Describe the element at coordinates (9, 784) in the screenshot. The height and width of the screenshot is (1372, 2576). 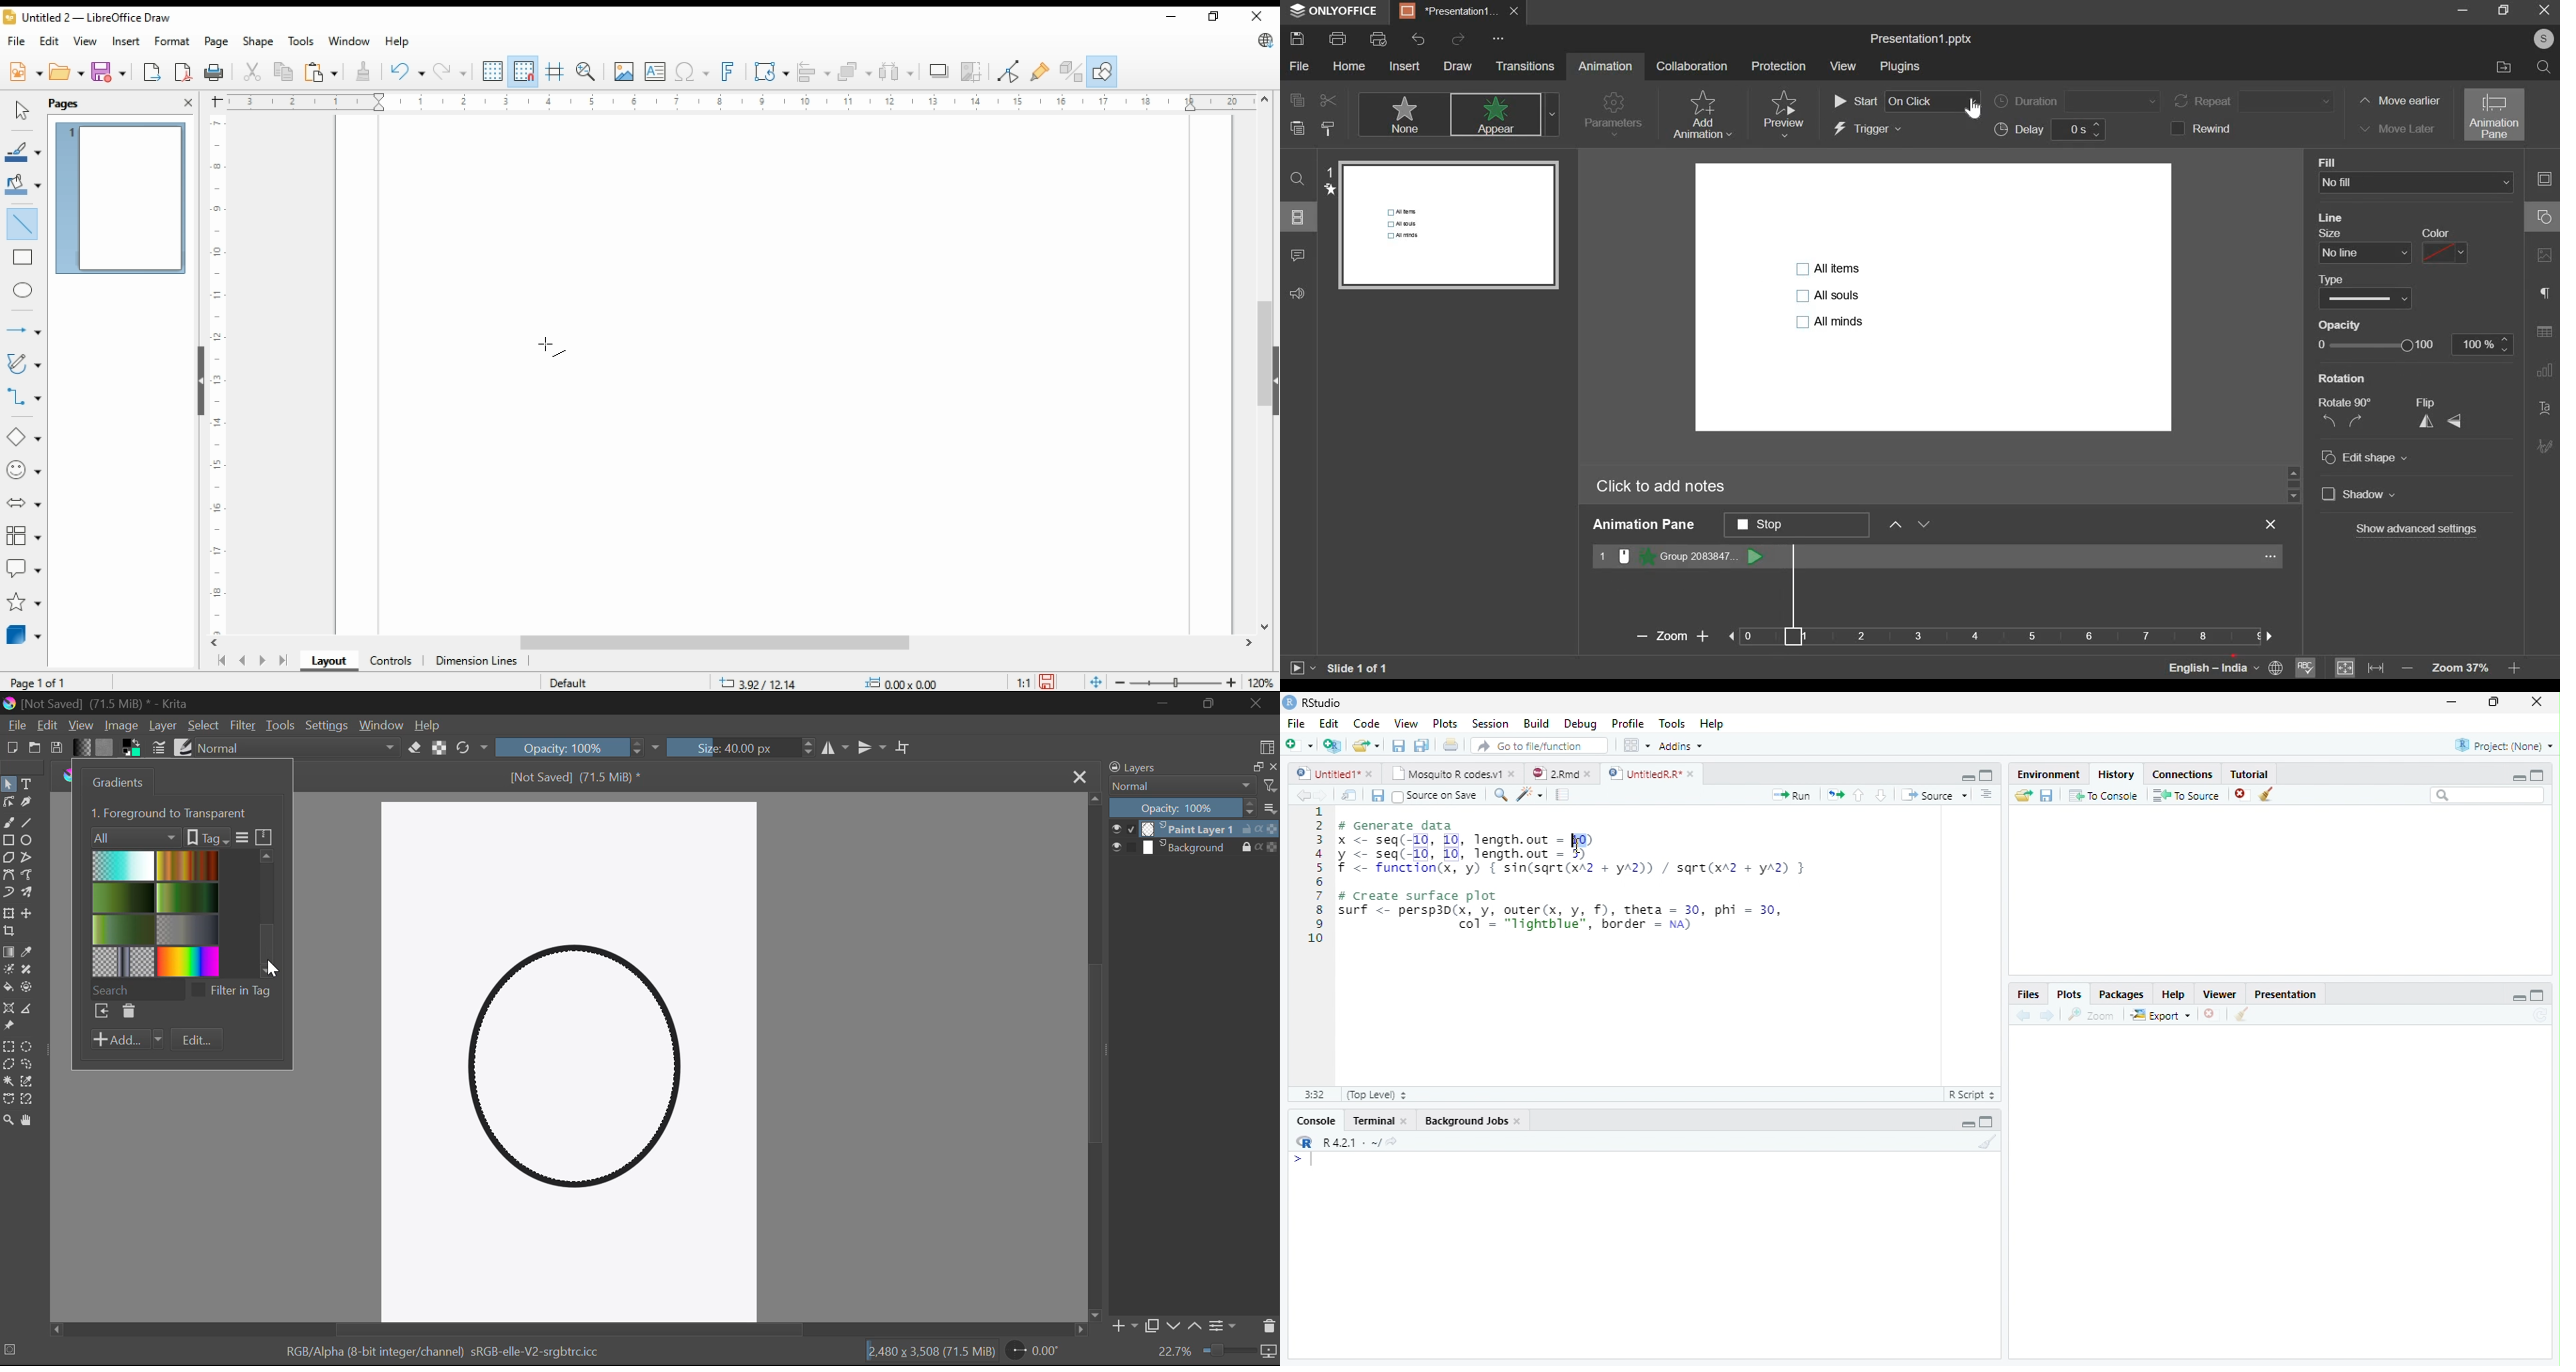
I see `Select` at that location.